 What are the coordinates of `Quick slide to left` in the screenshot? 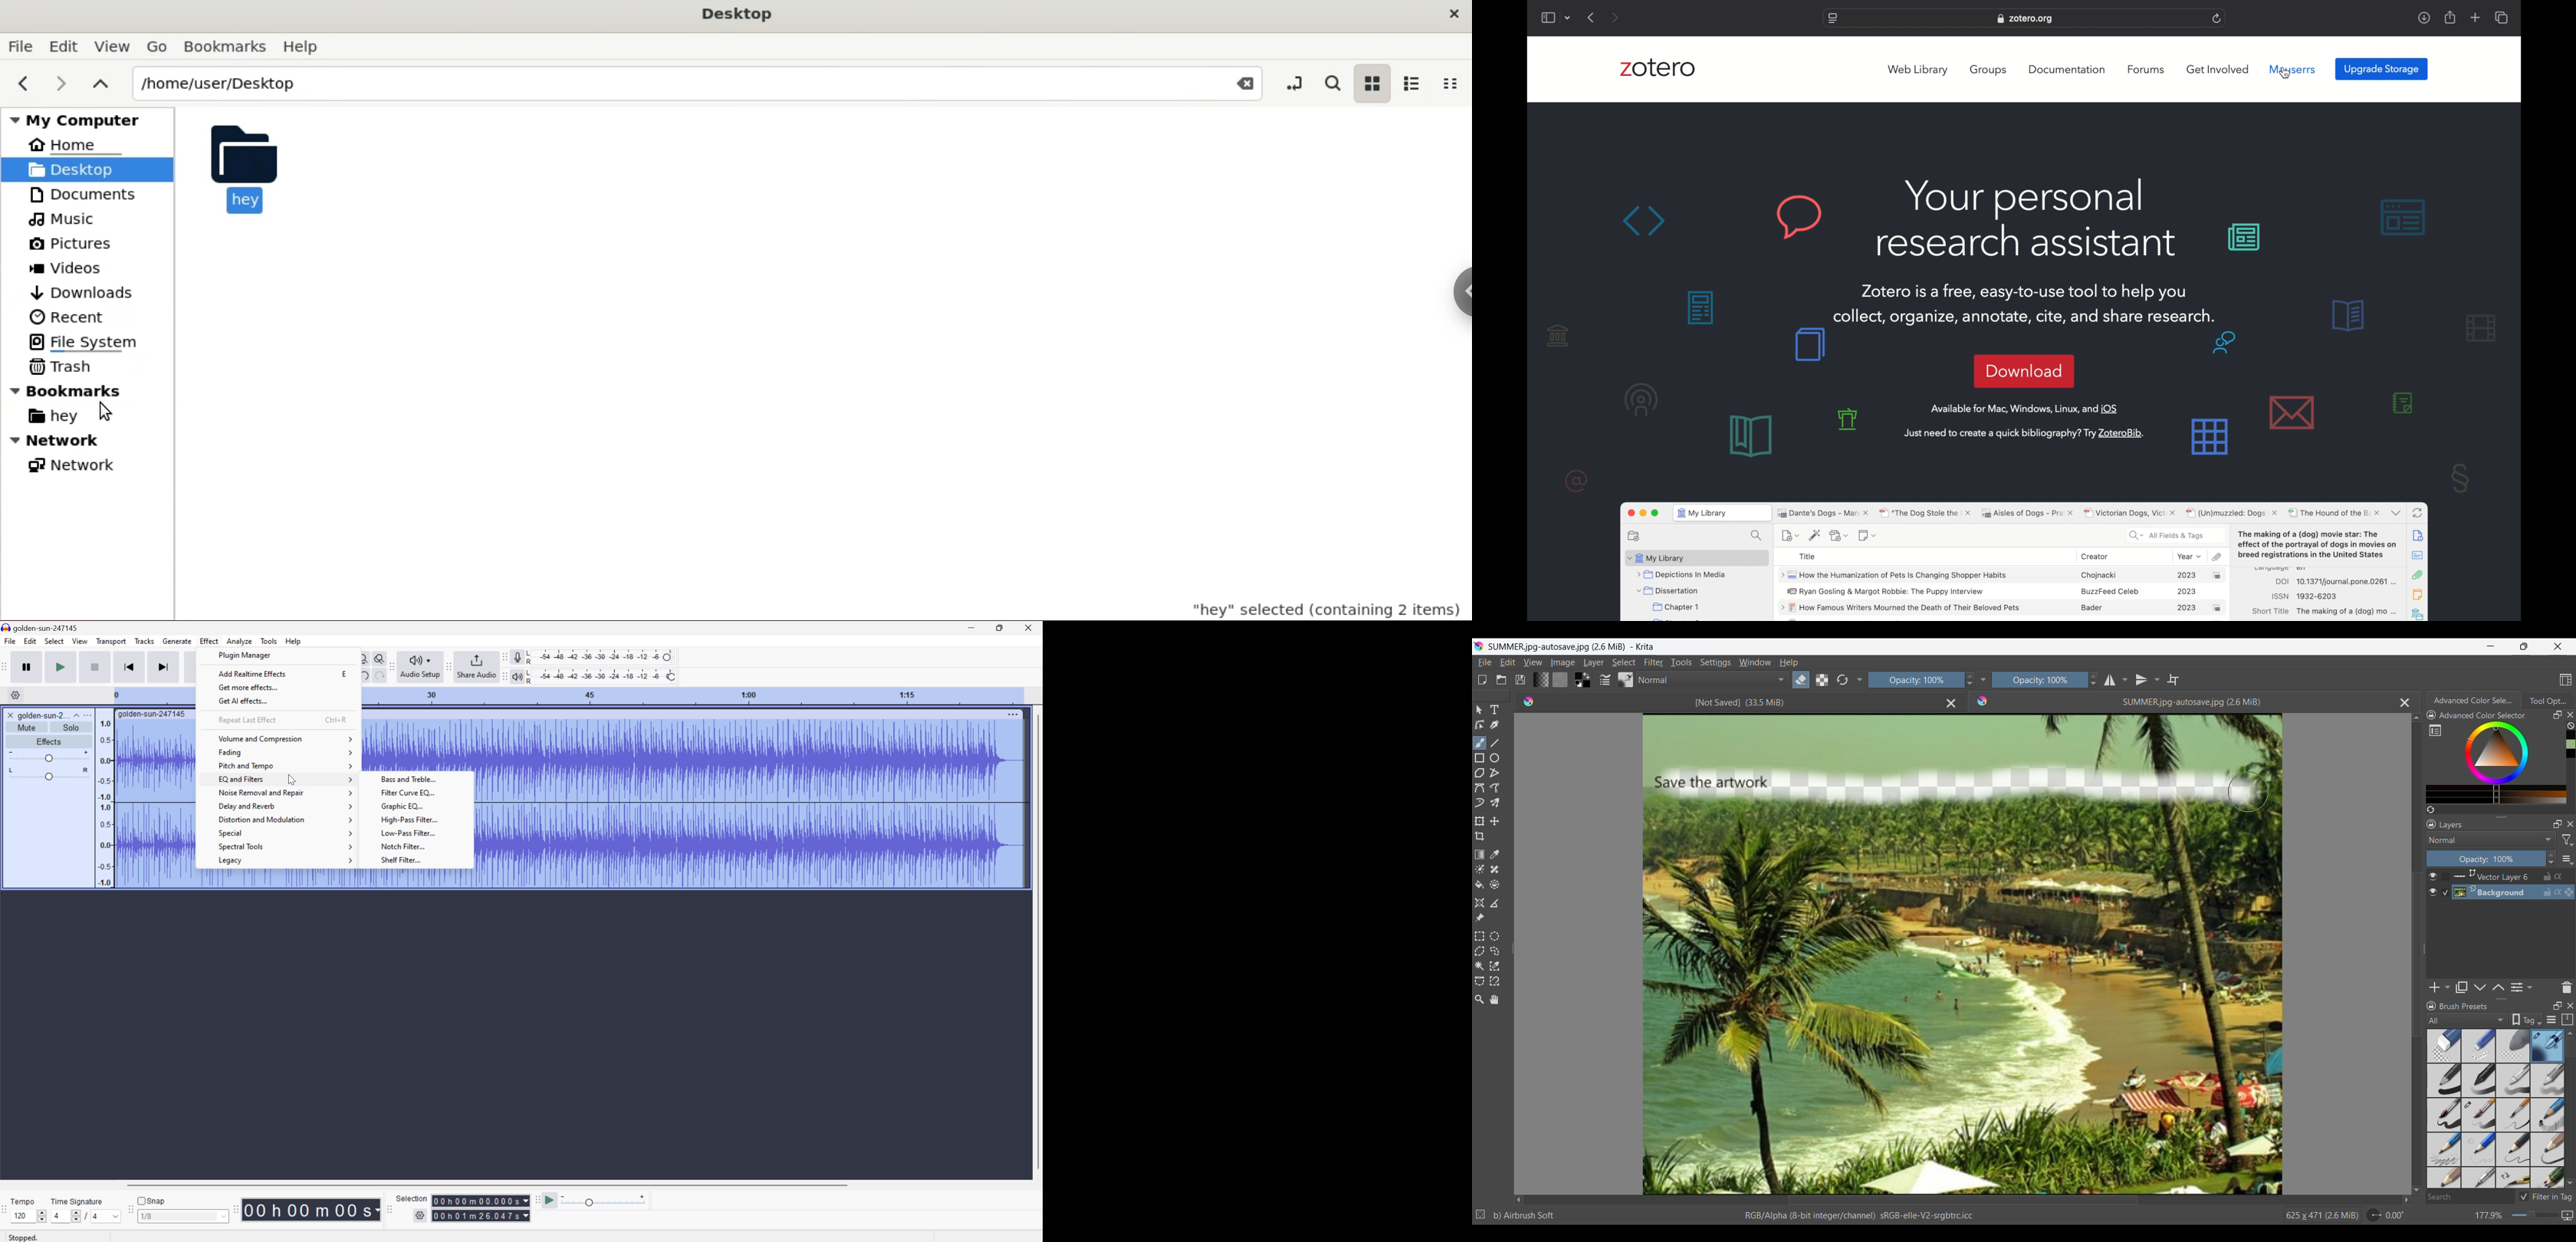 It's located at (1519, 1201).